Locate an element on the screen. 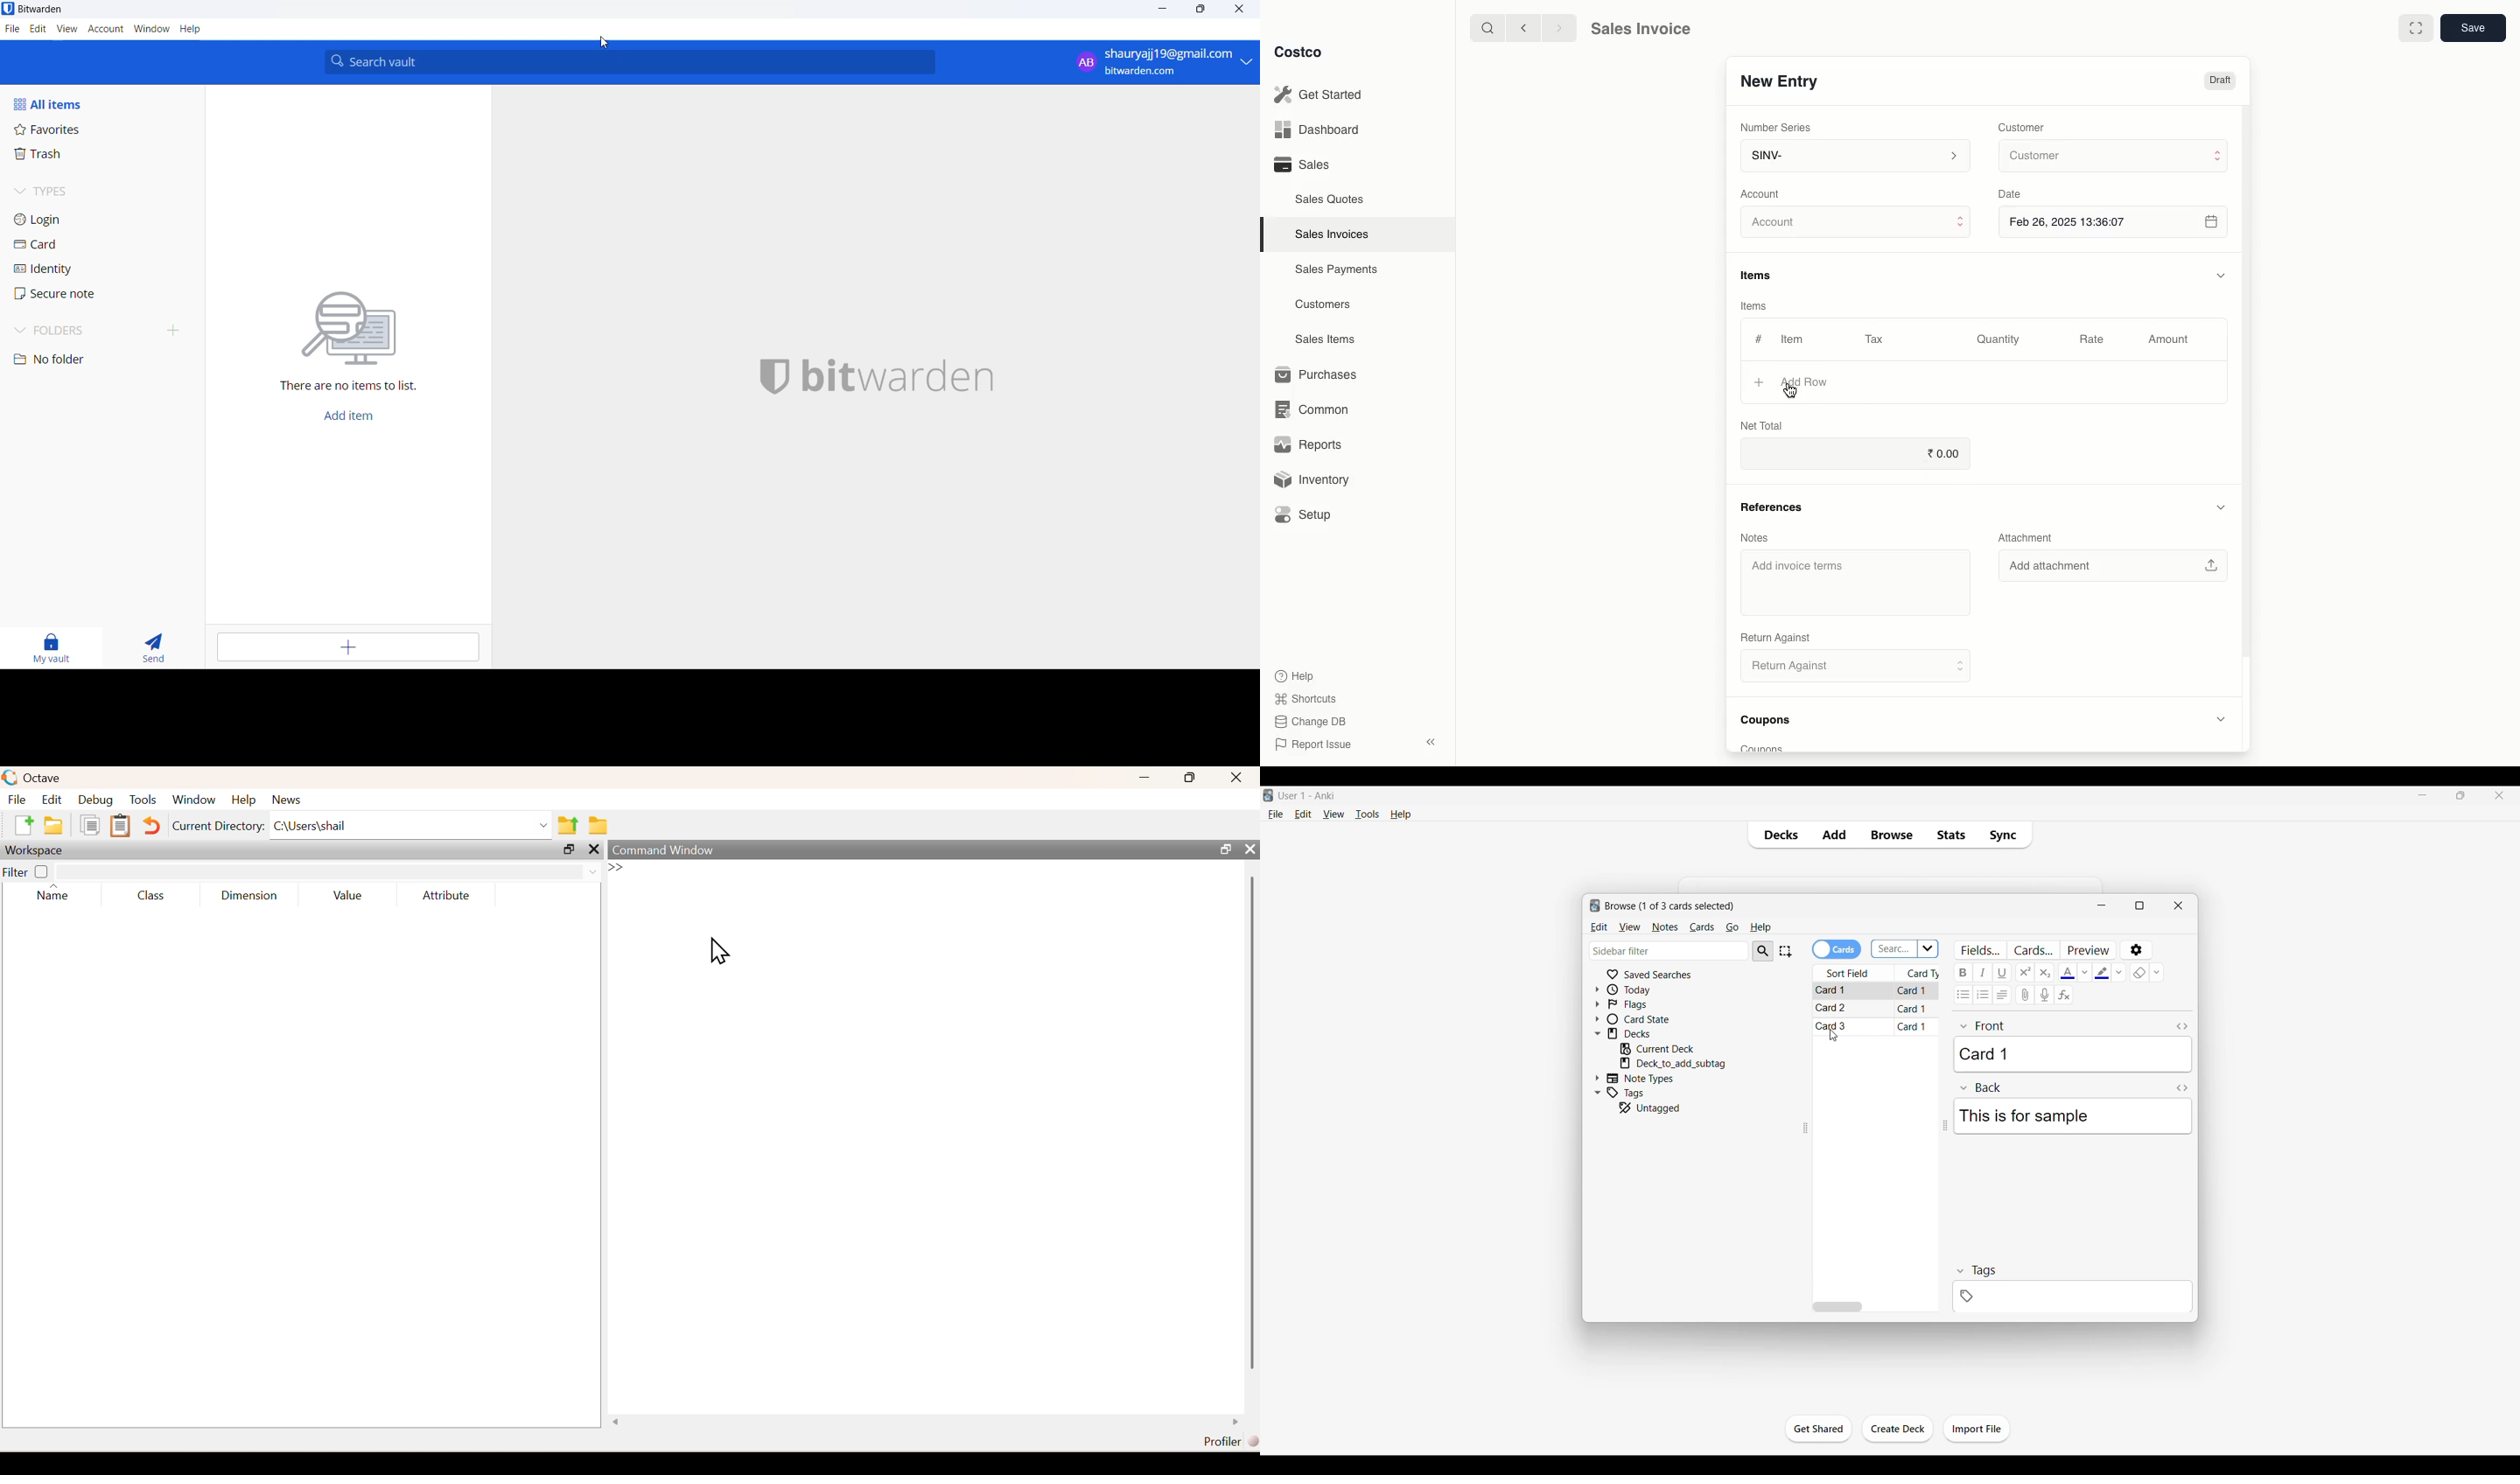  Click to collapse Tags is located at coordinates (1597, 1092).